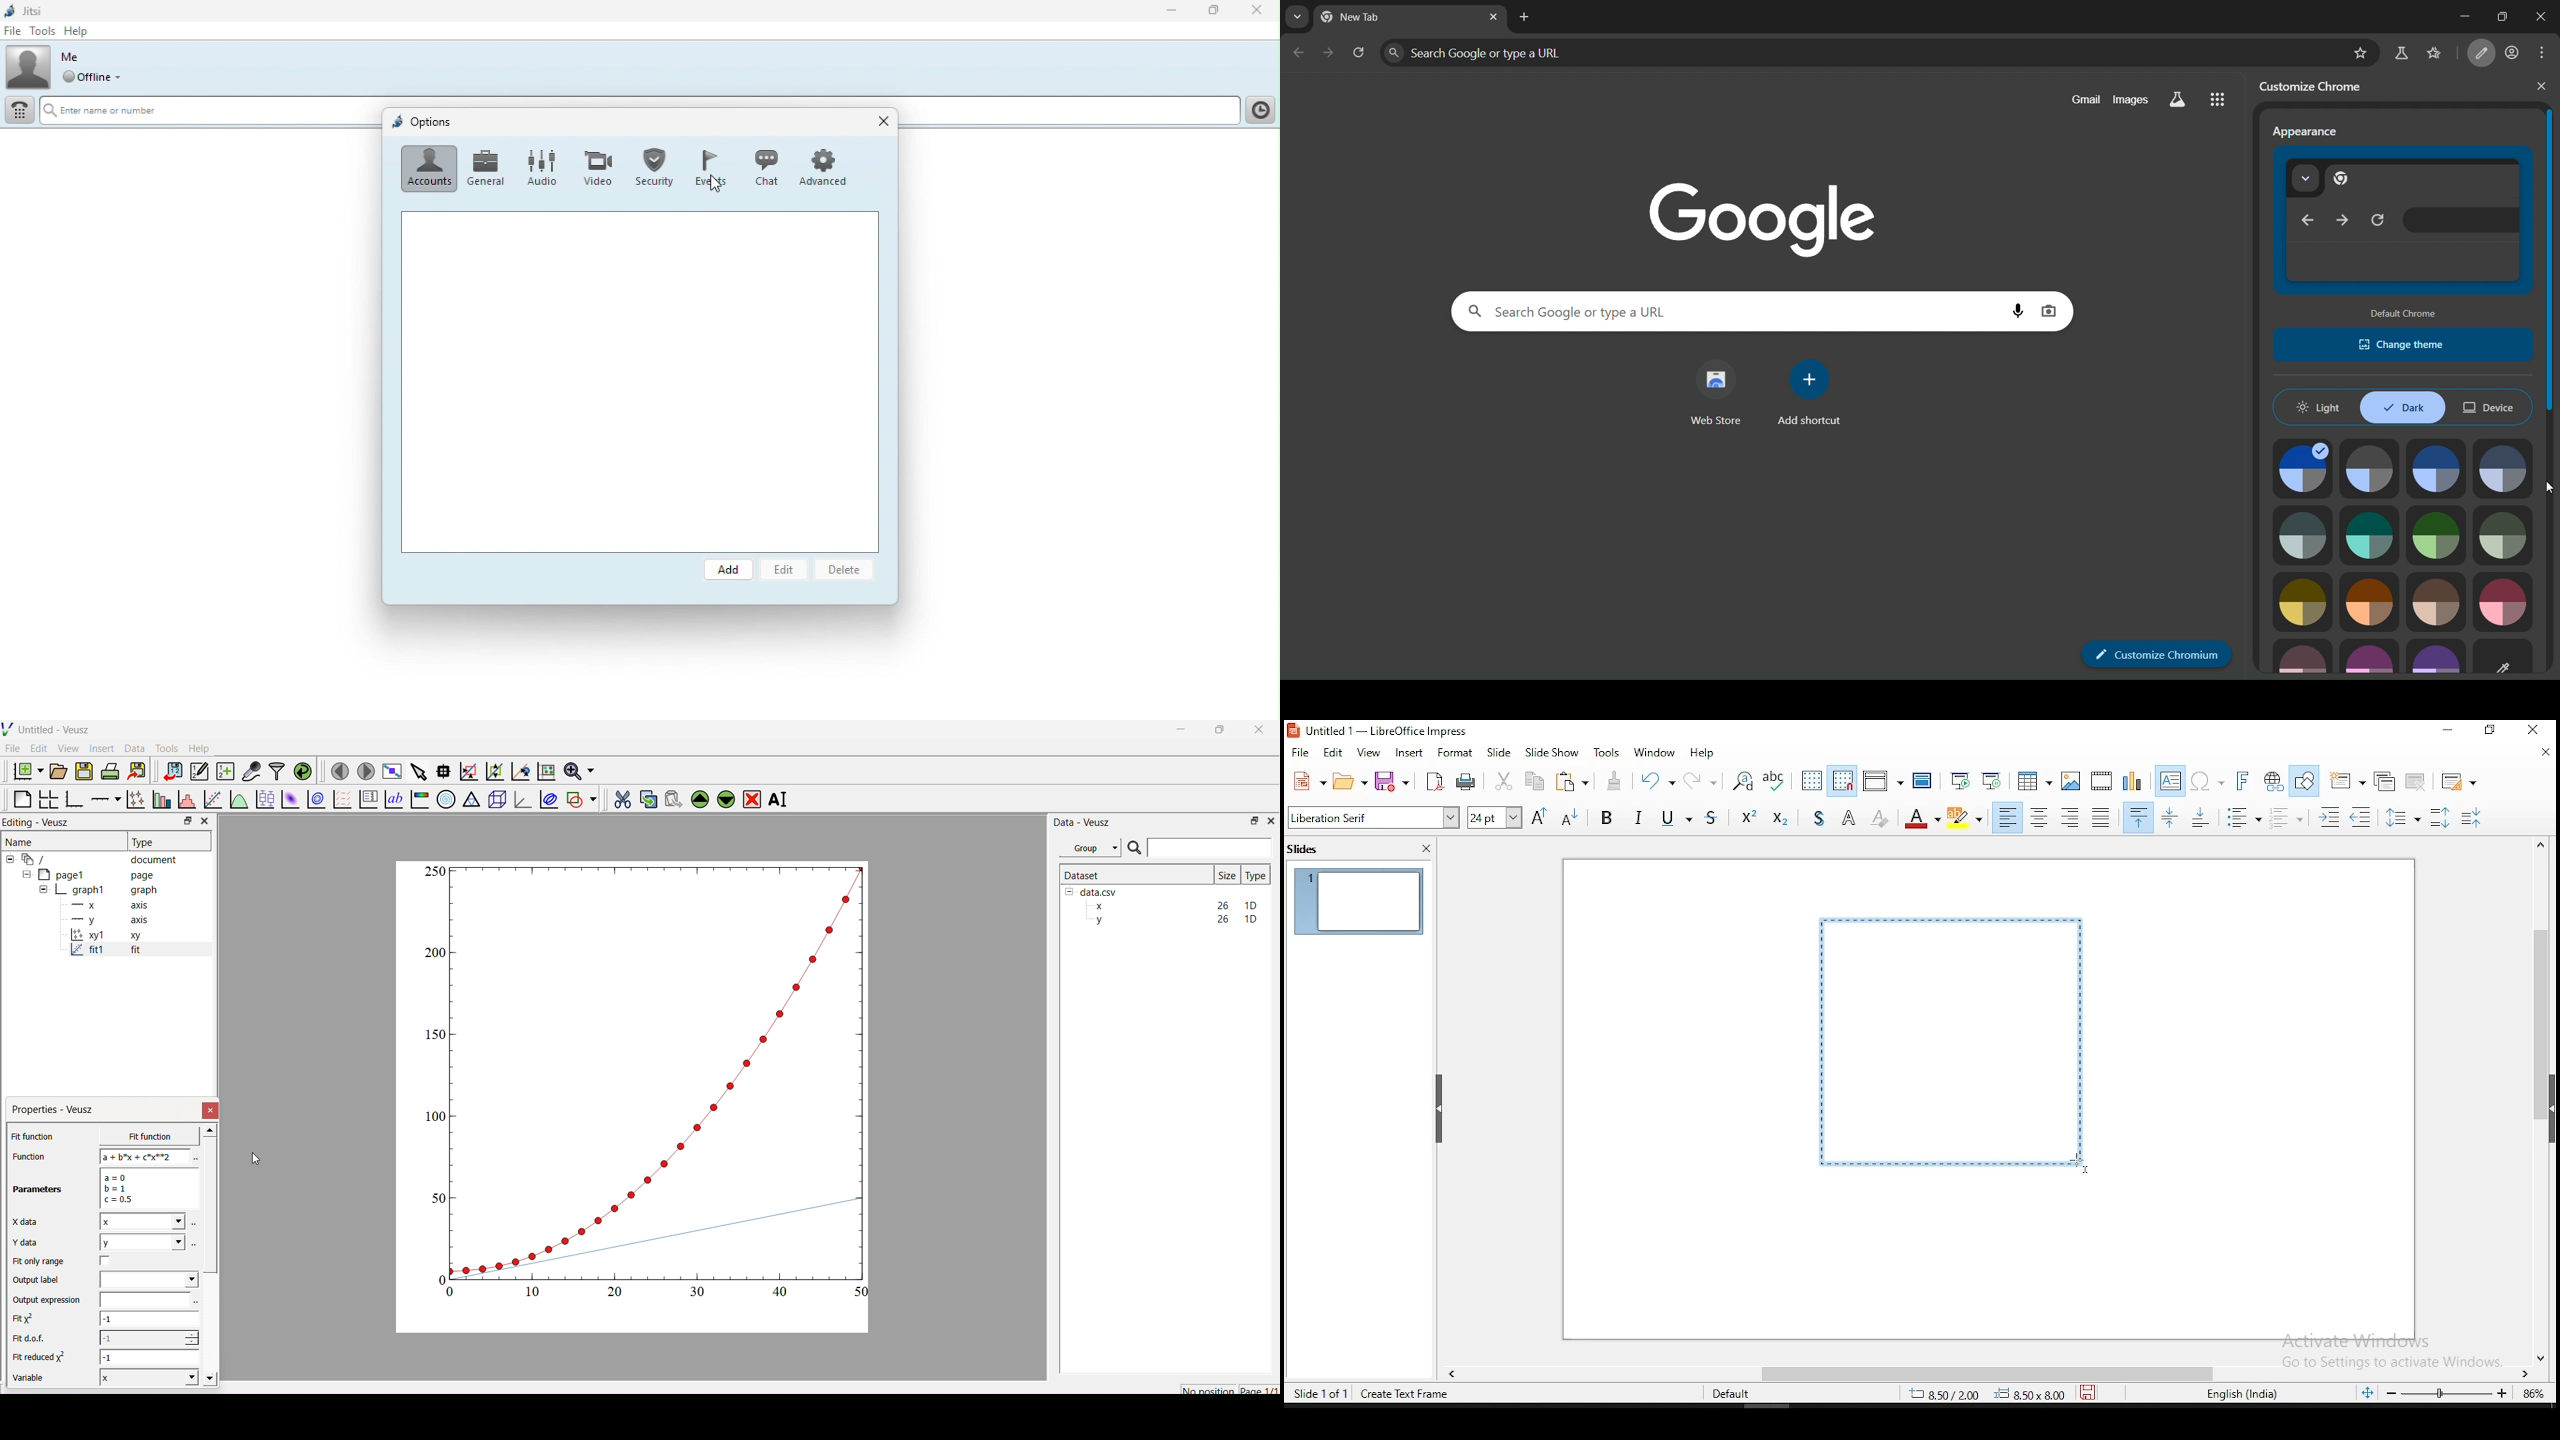  What do you see at coordinates (1359, 903) in the screenshot?
I see `slide` at bounding box center [1359, 903].